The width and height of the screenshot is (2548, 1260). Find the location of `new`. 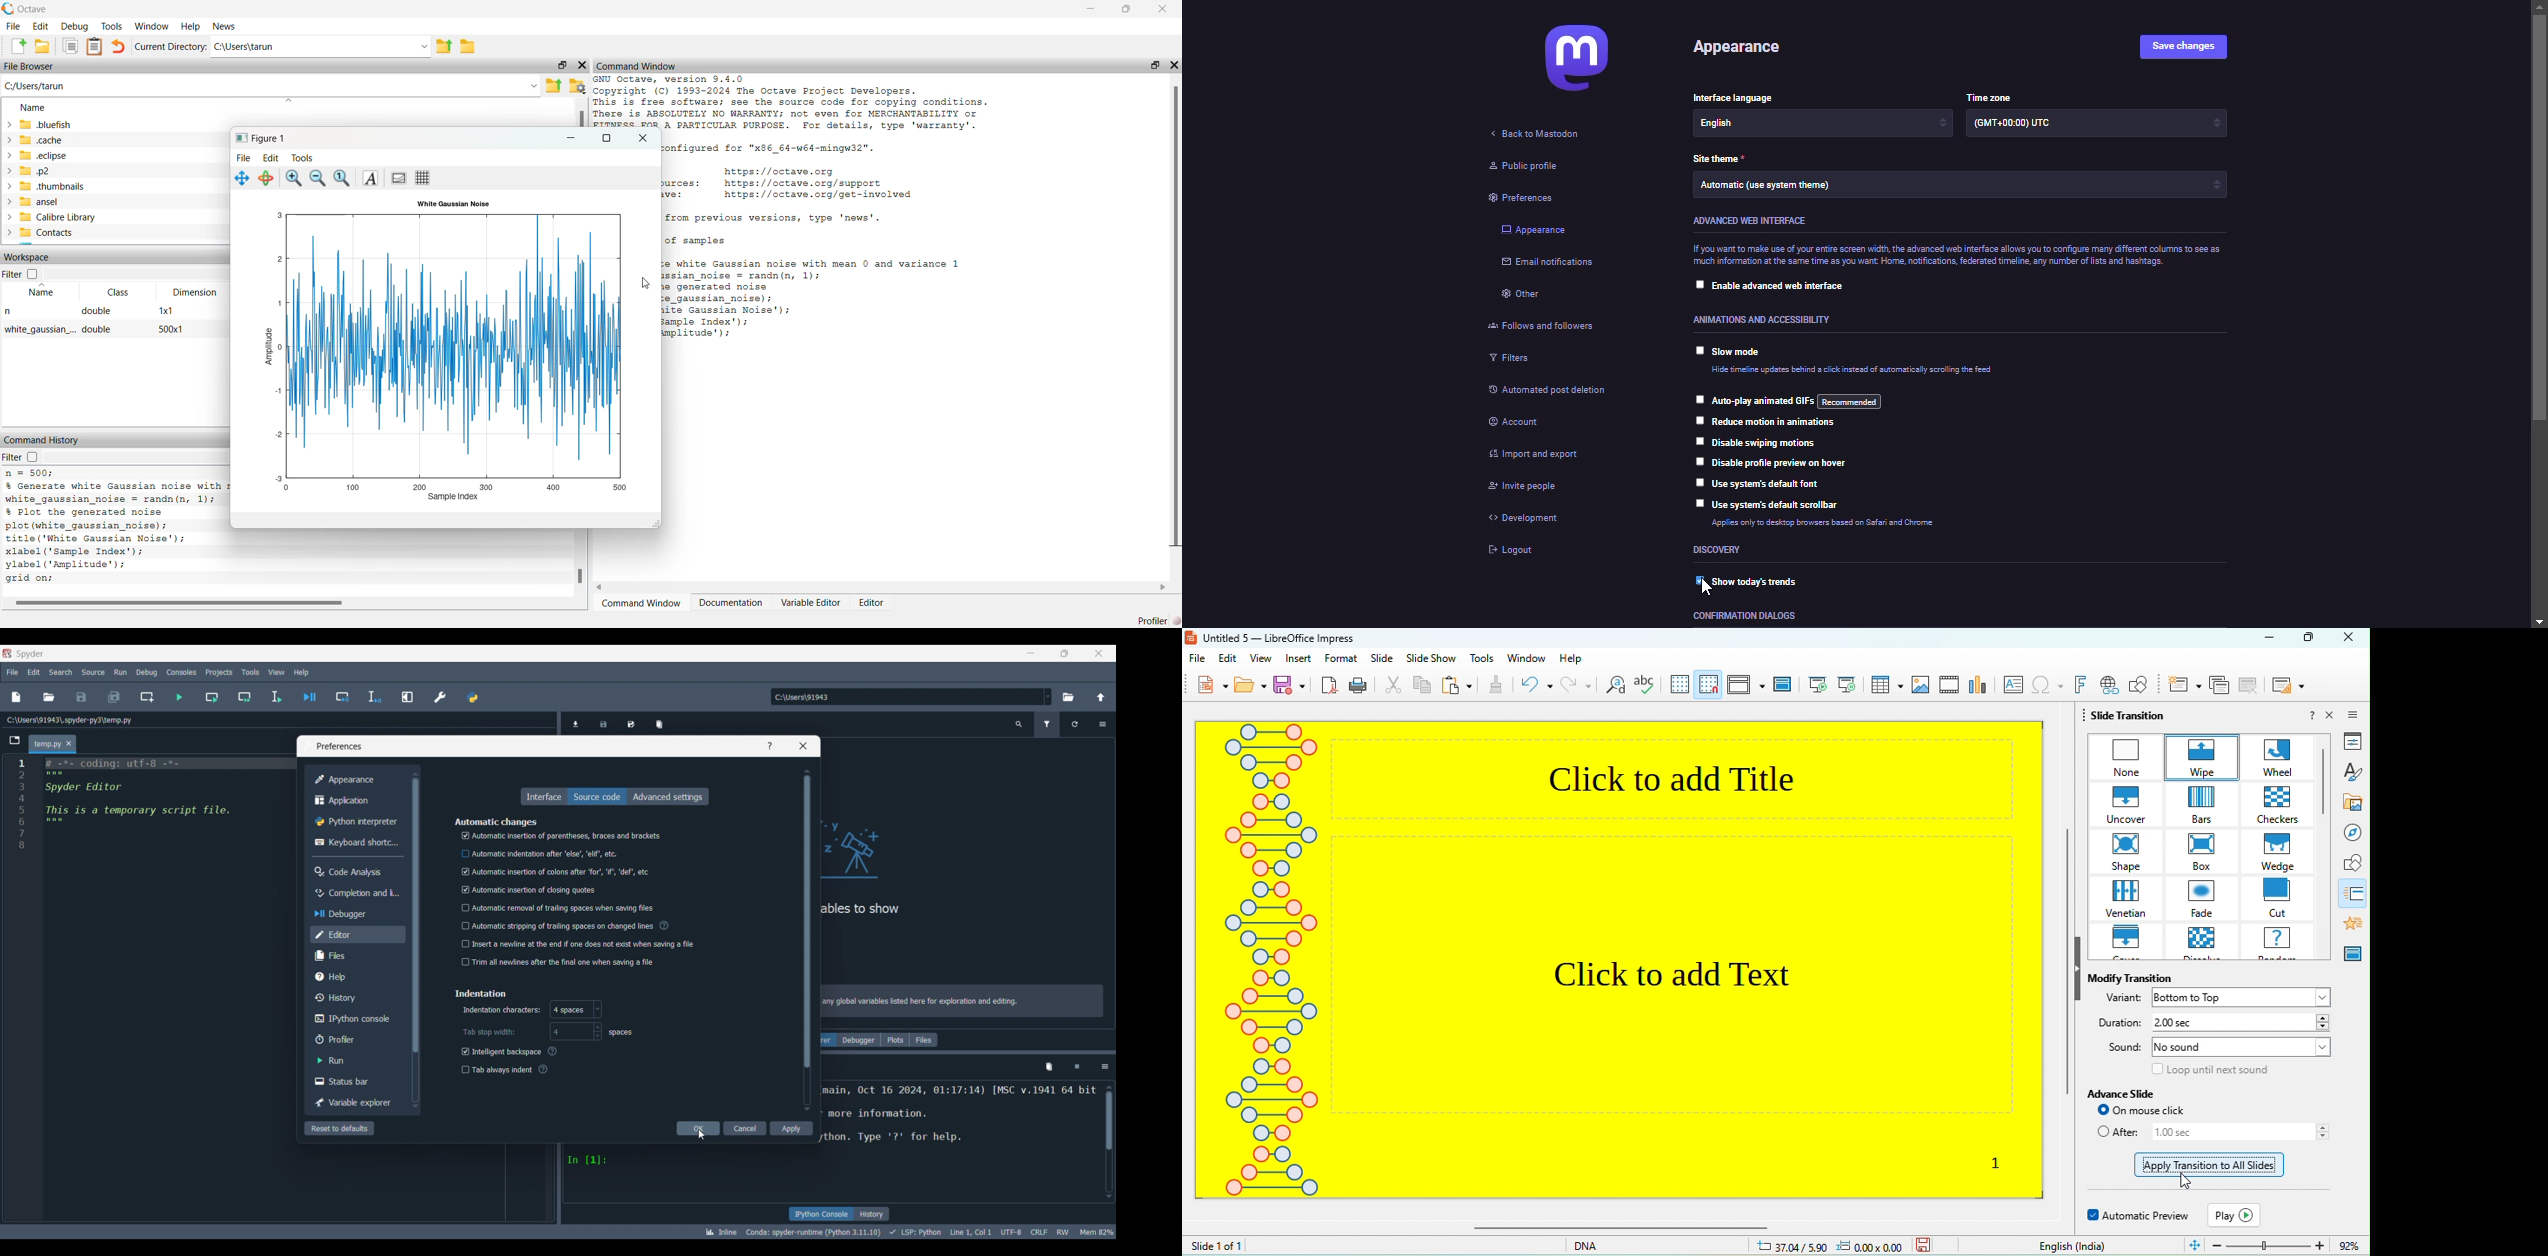

new is located at coordinates (1206, 686).